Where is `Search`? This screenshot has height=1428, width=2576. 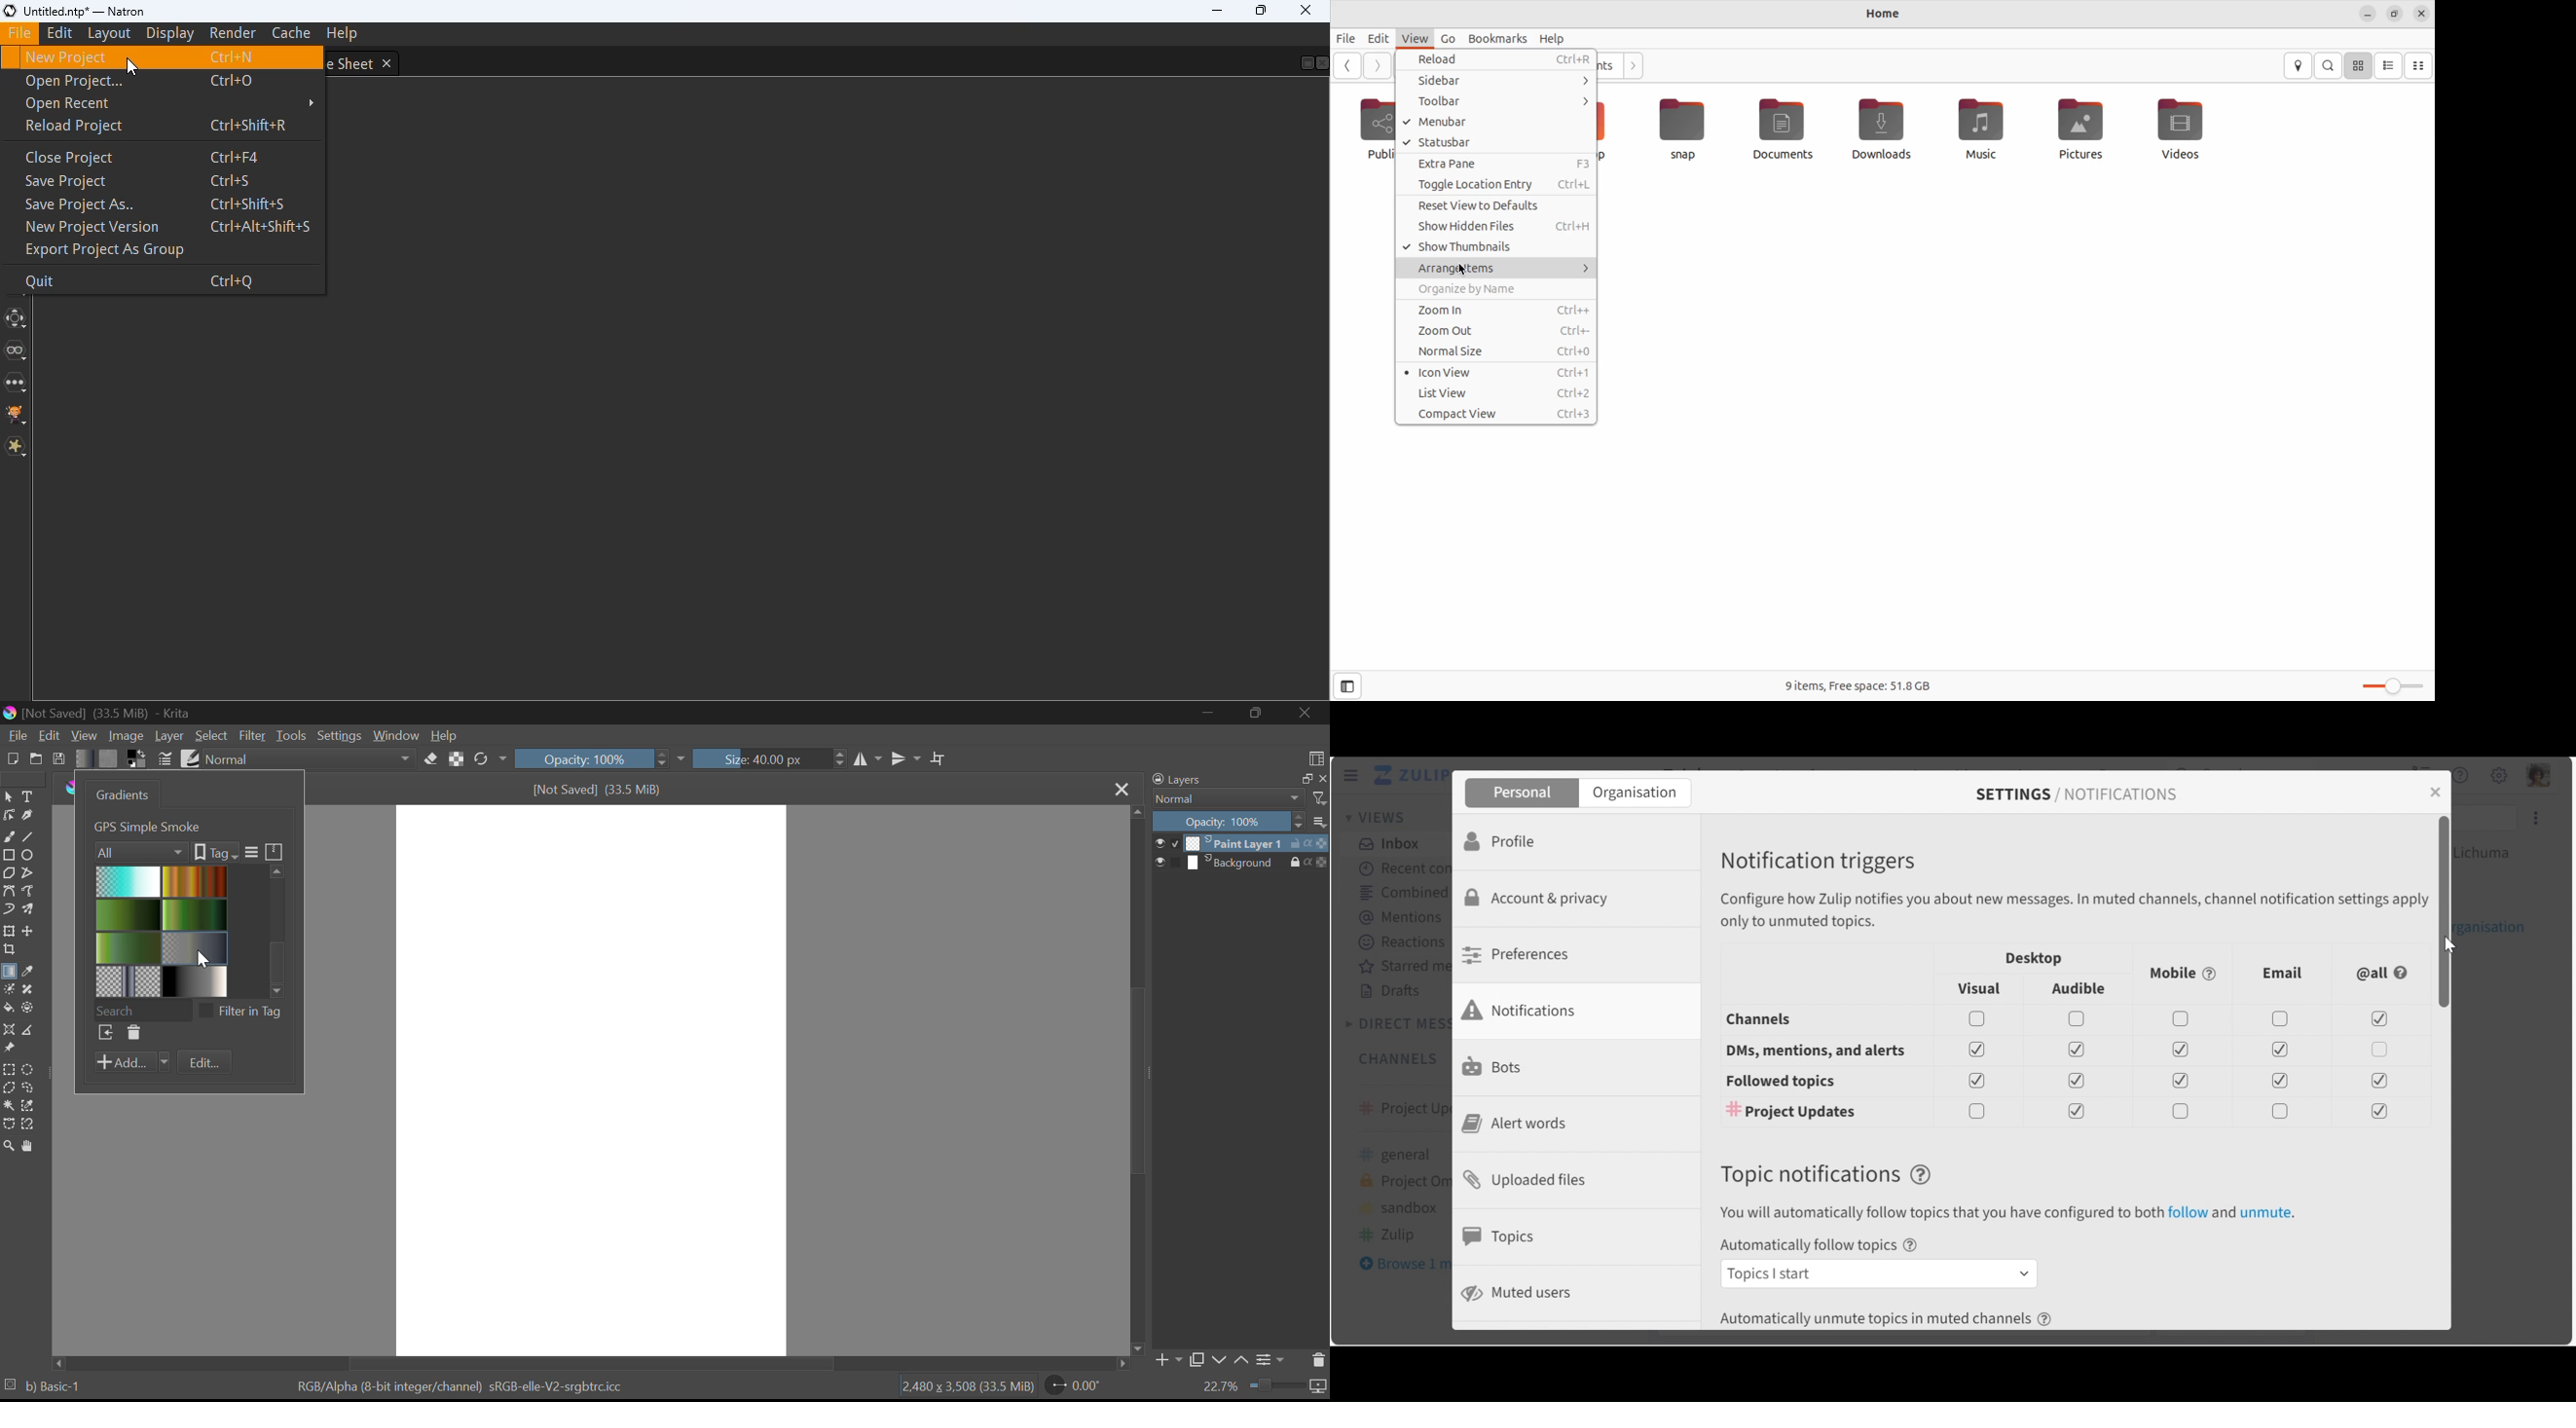
Search is located at coordinates (142, 1009).